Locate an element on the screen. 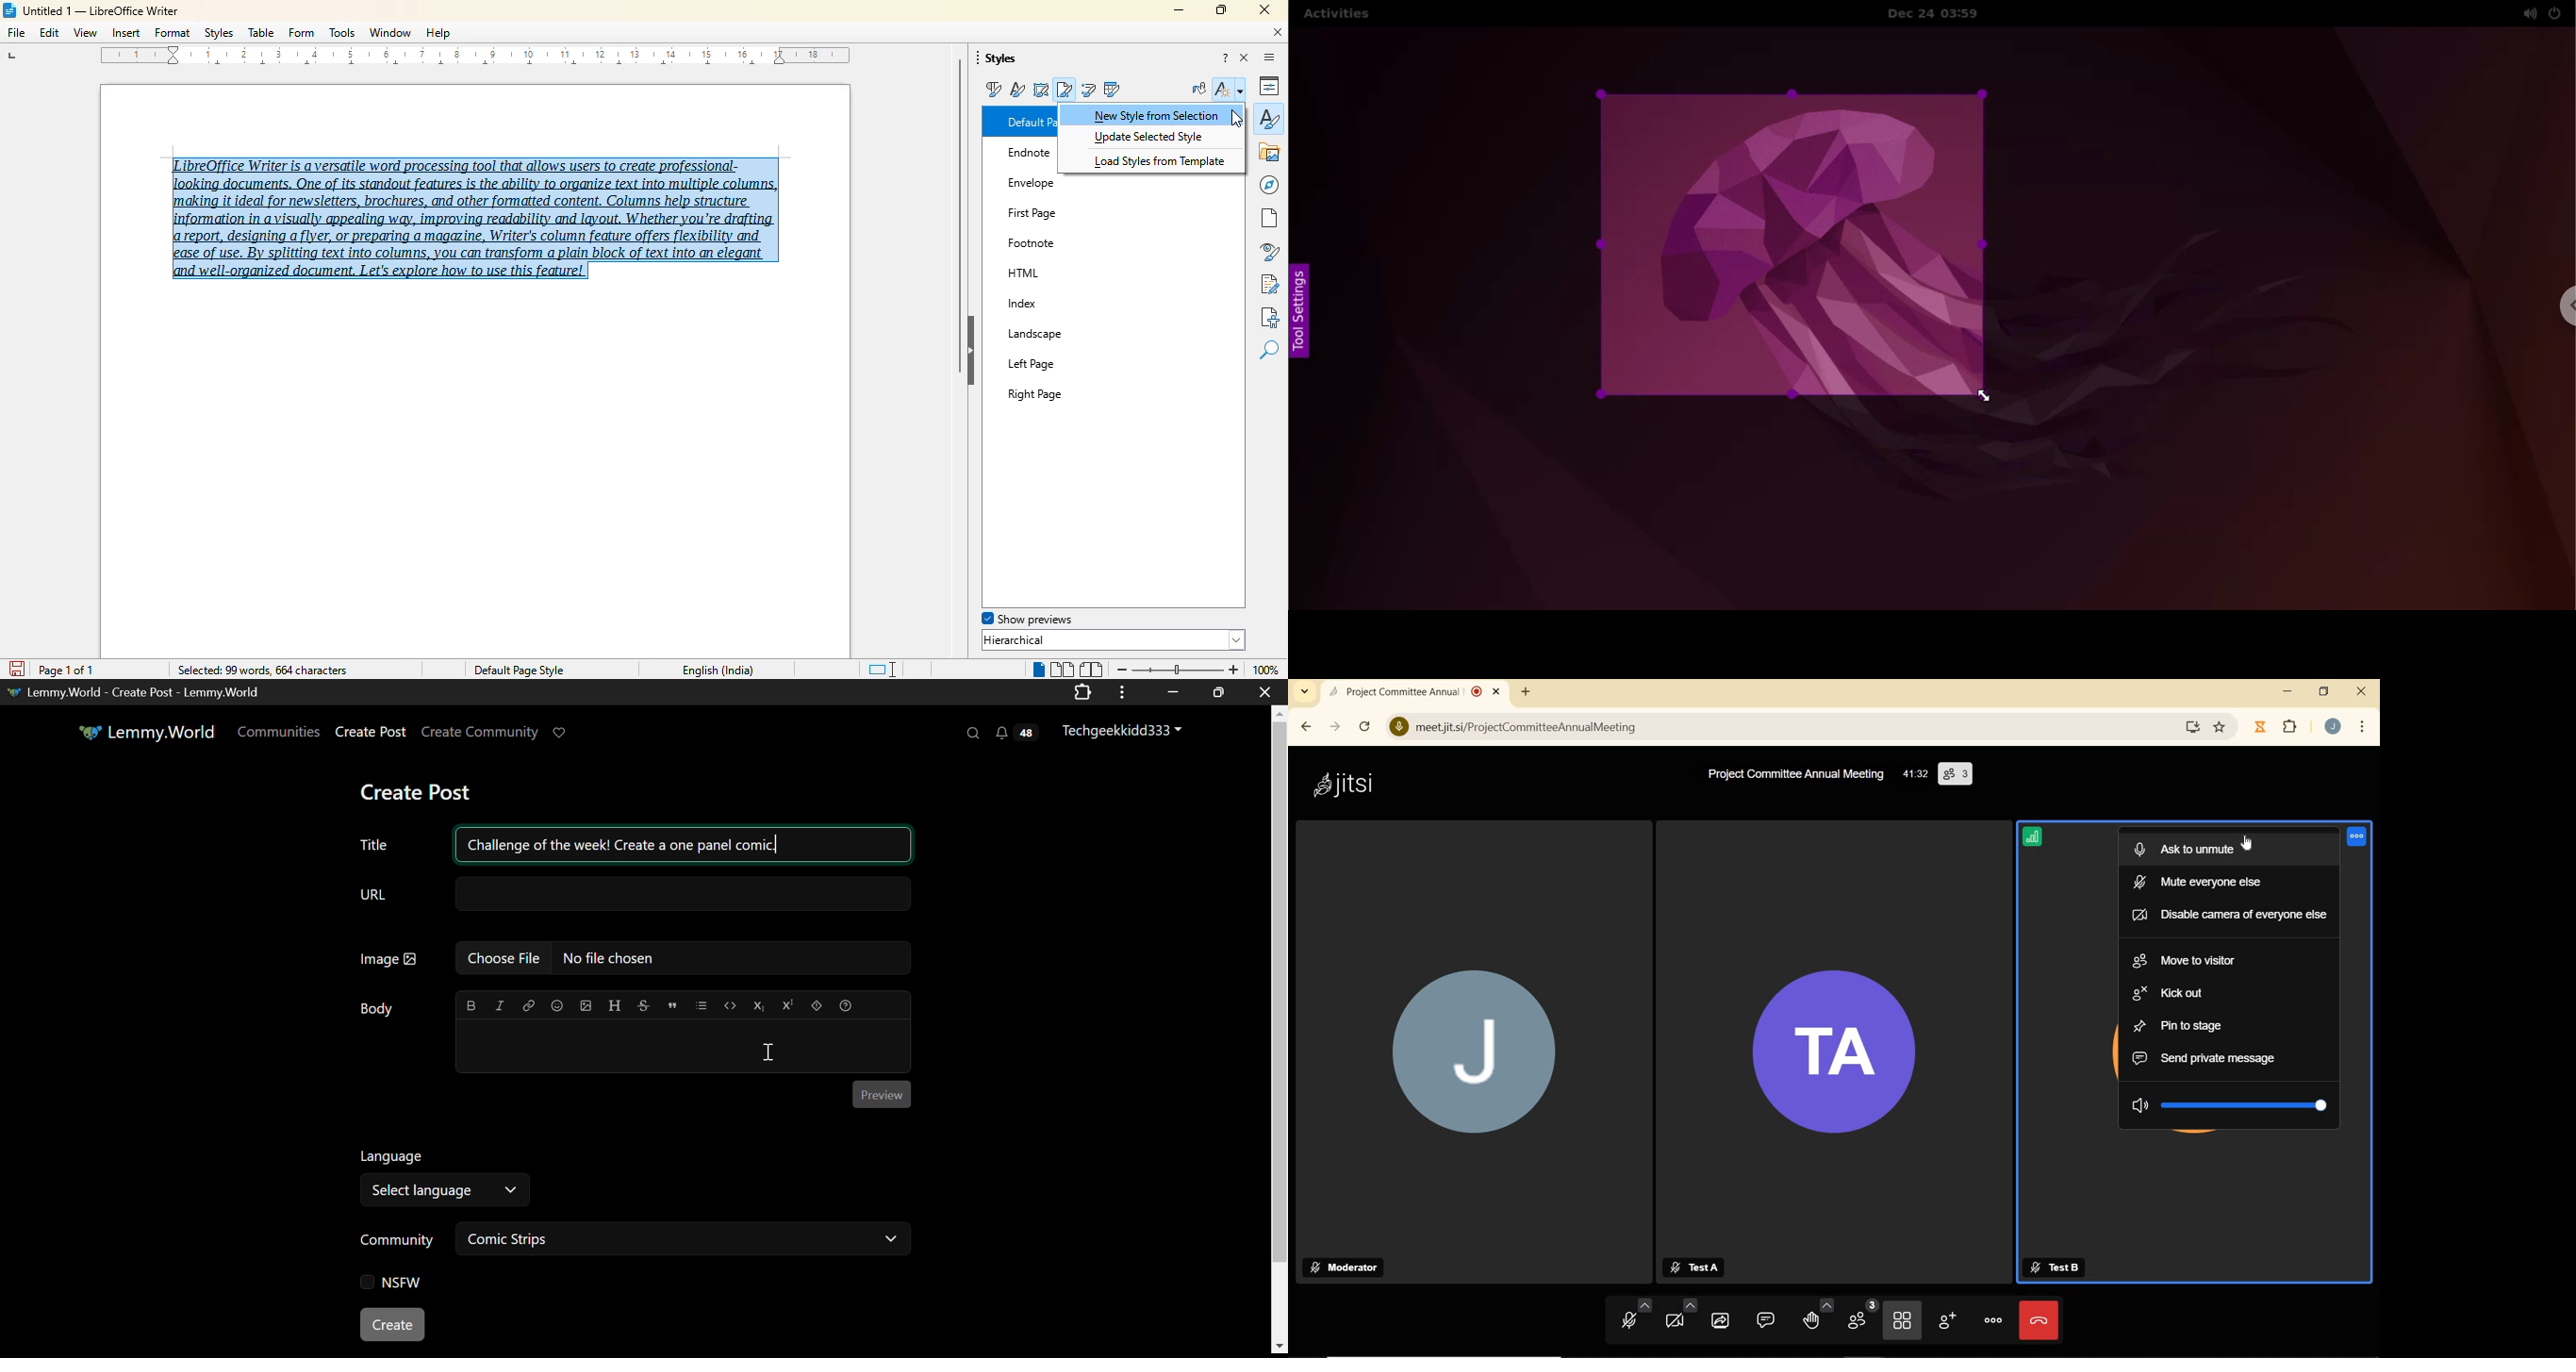 The image size is (2576, 1372). list styles is located at coordinates (1089, 89).